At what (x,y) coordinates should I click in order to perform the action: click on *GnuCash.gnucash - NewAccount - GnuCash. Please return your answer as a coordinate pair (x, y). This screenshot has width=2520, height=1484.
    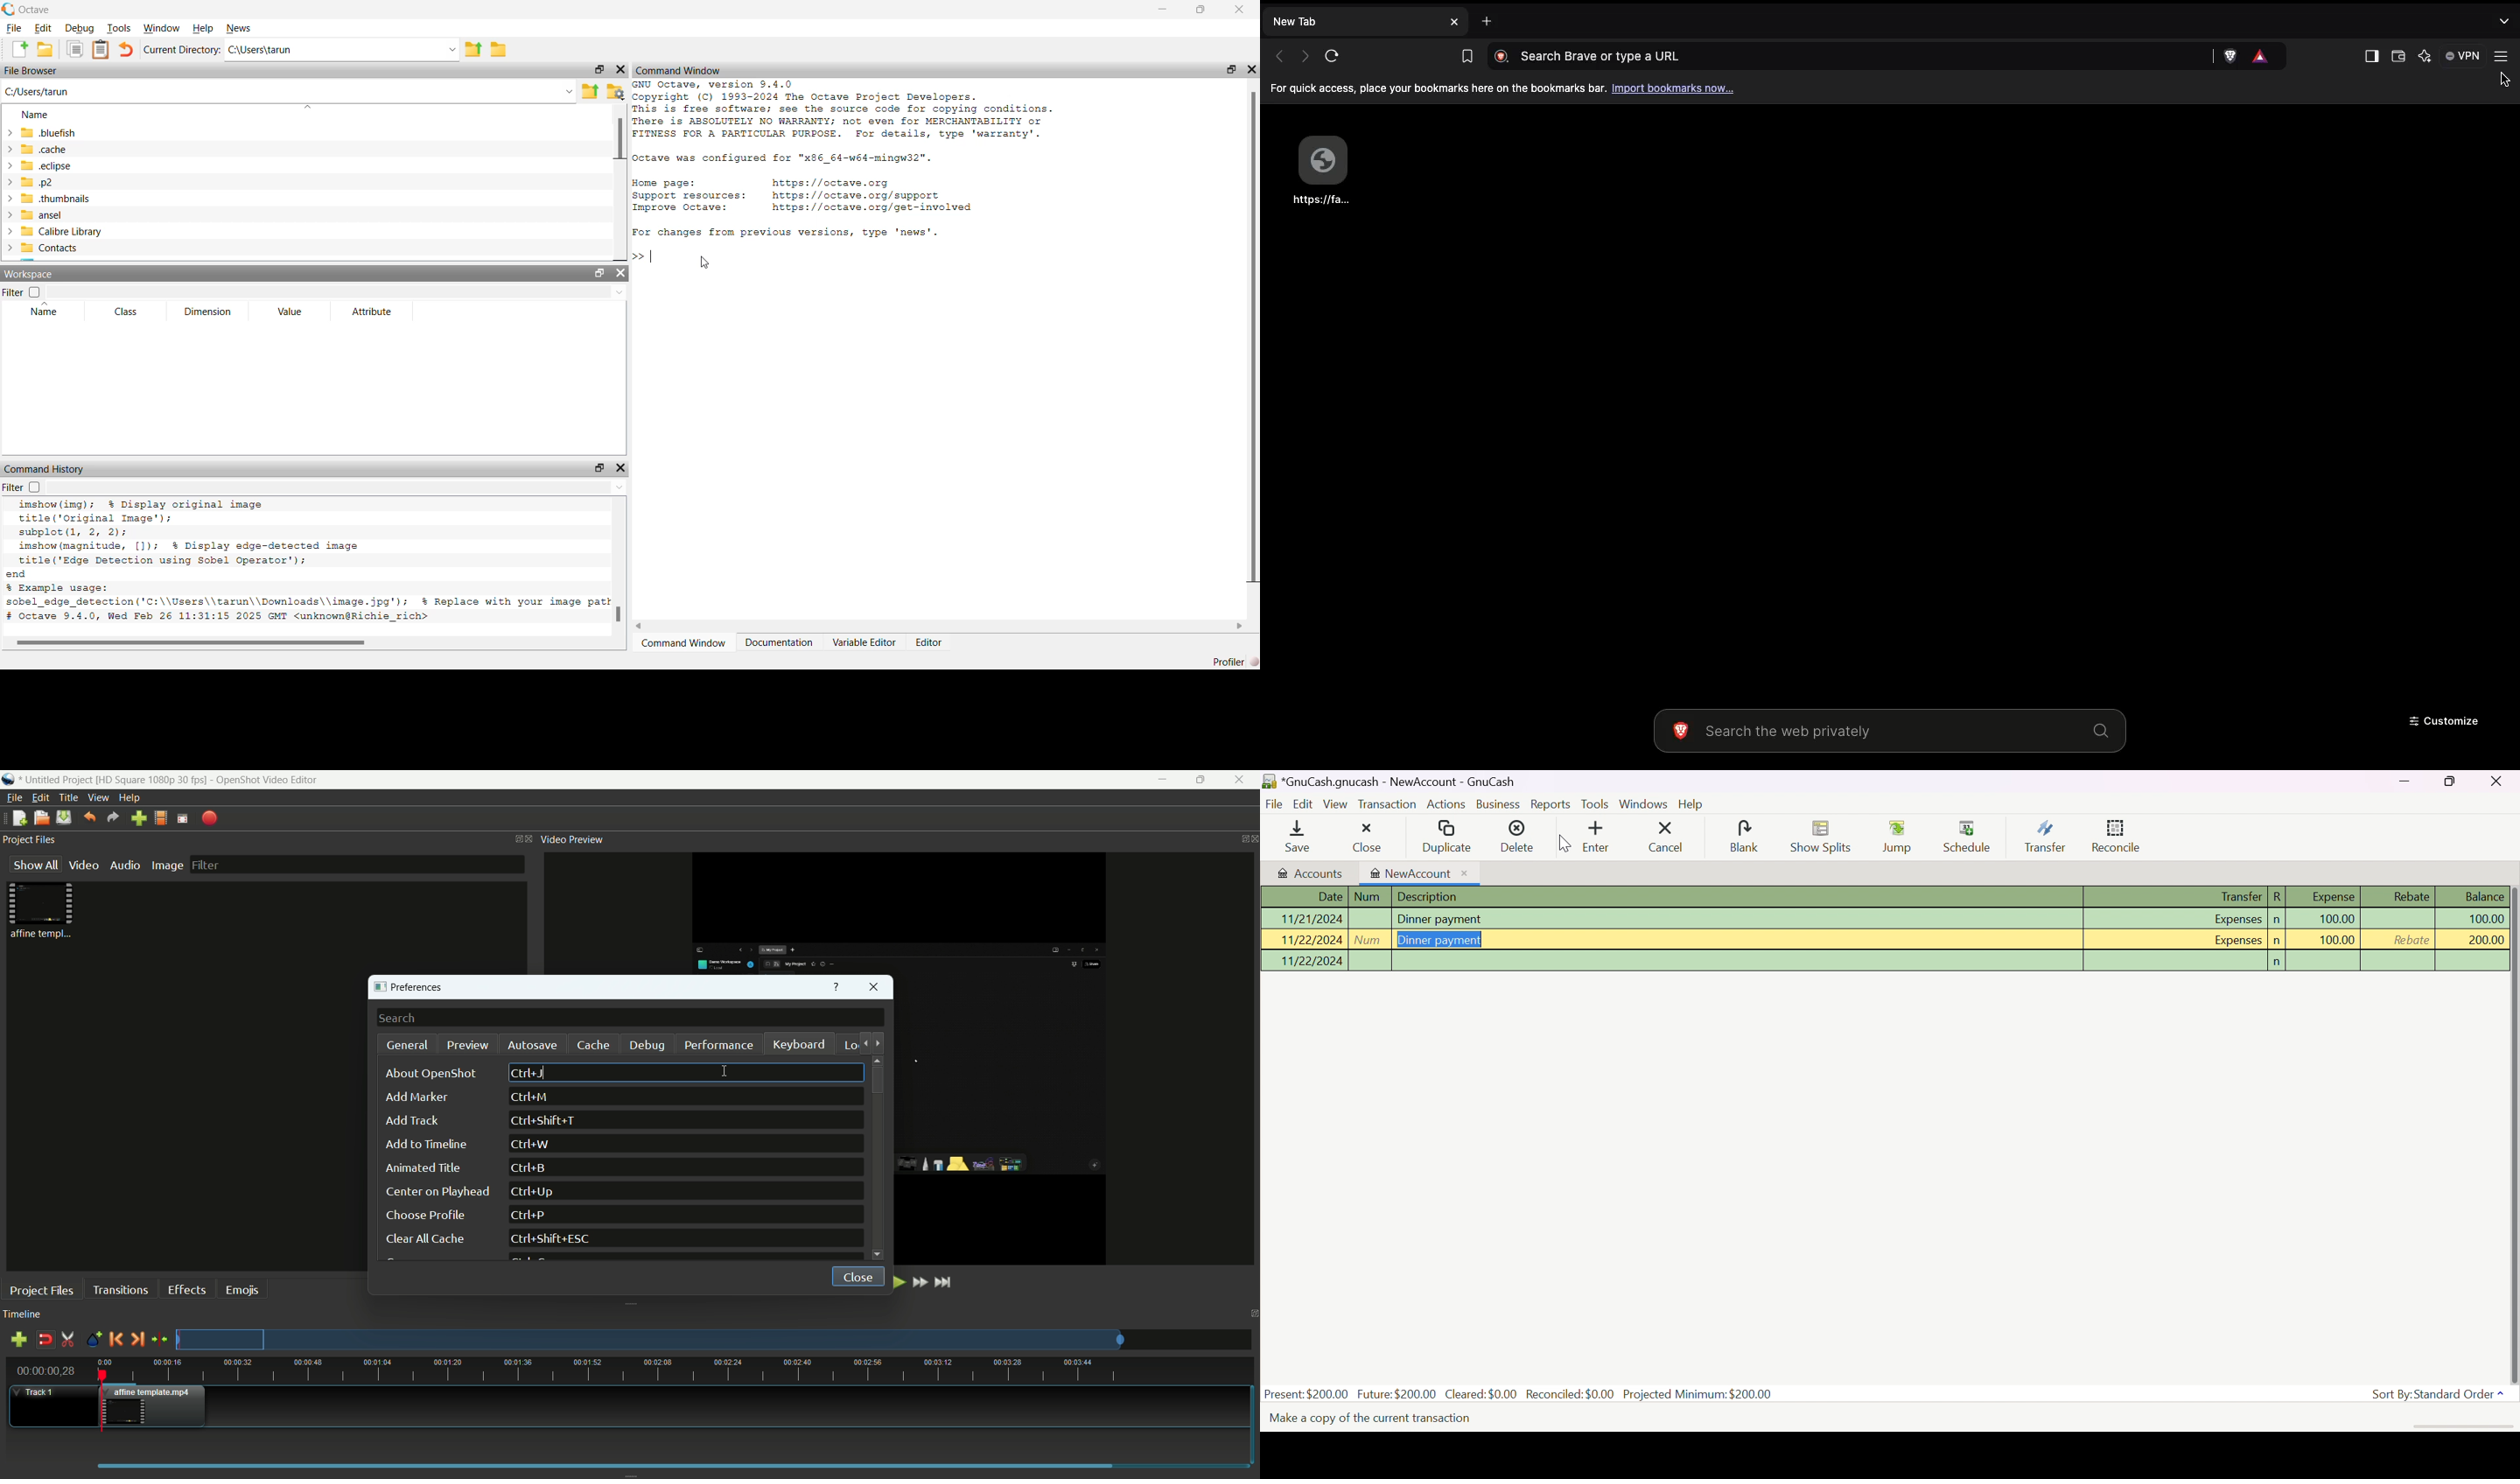
    Looking at the image, I should click on (1401, 782).